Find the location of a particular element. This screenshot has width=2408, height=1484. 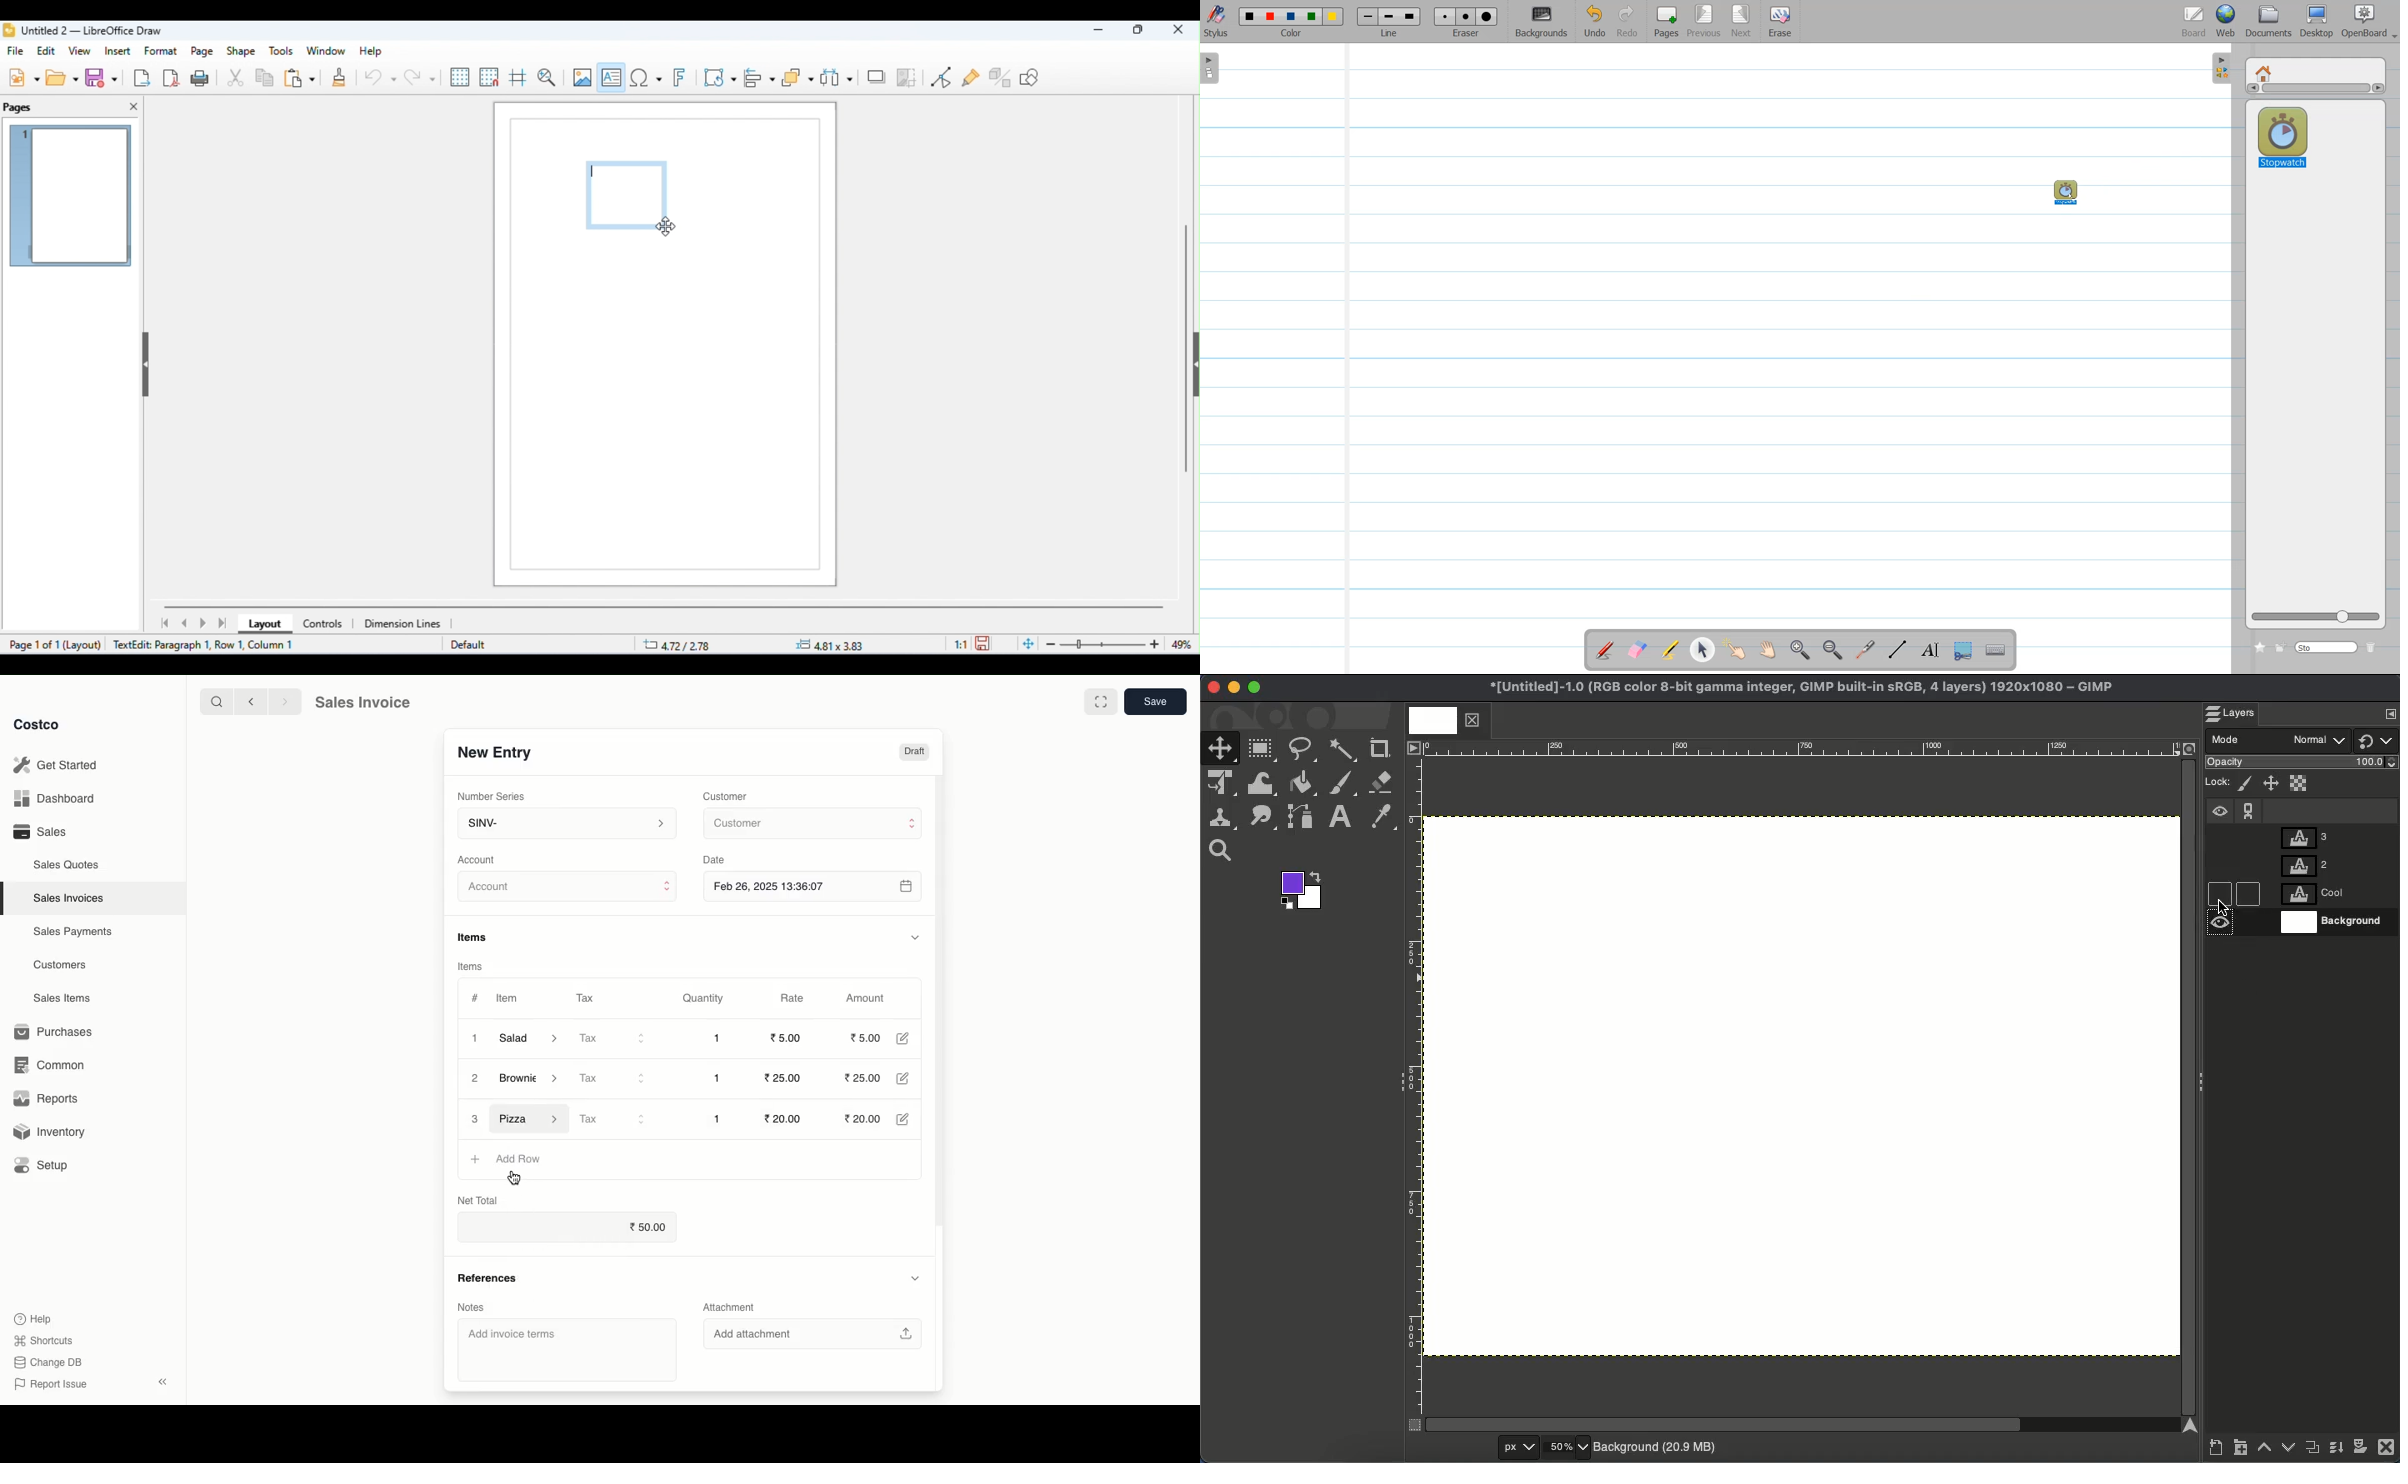

text edit paragraph 1, row1, column 1 is located at coordinates (208, 644).